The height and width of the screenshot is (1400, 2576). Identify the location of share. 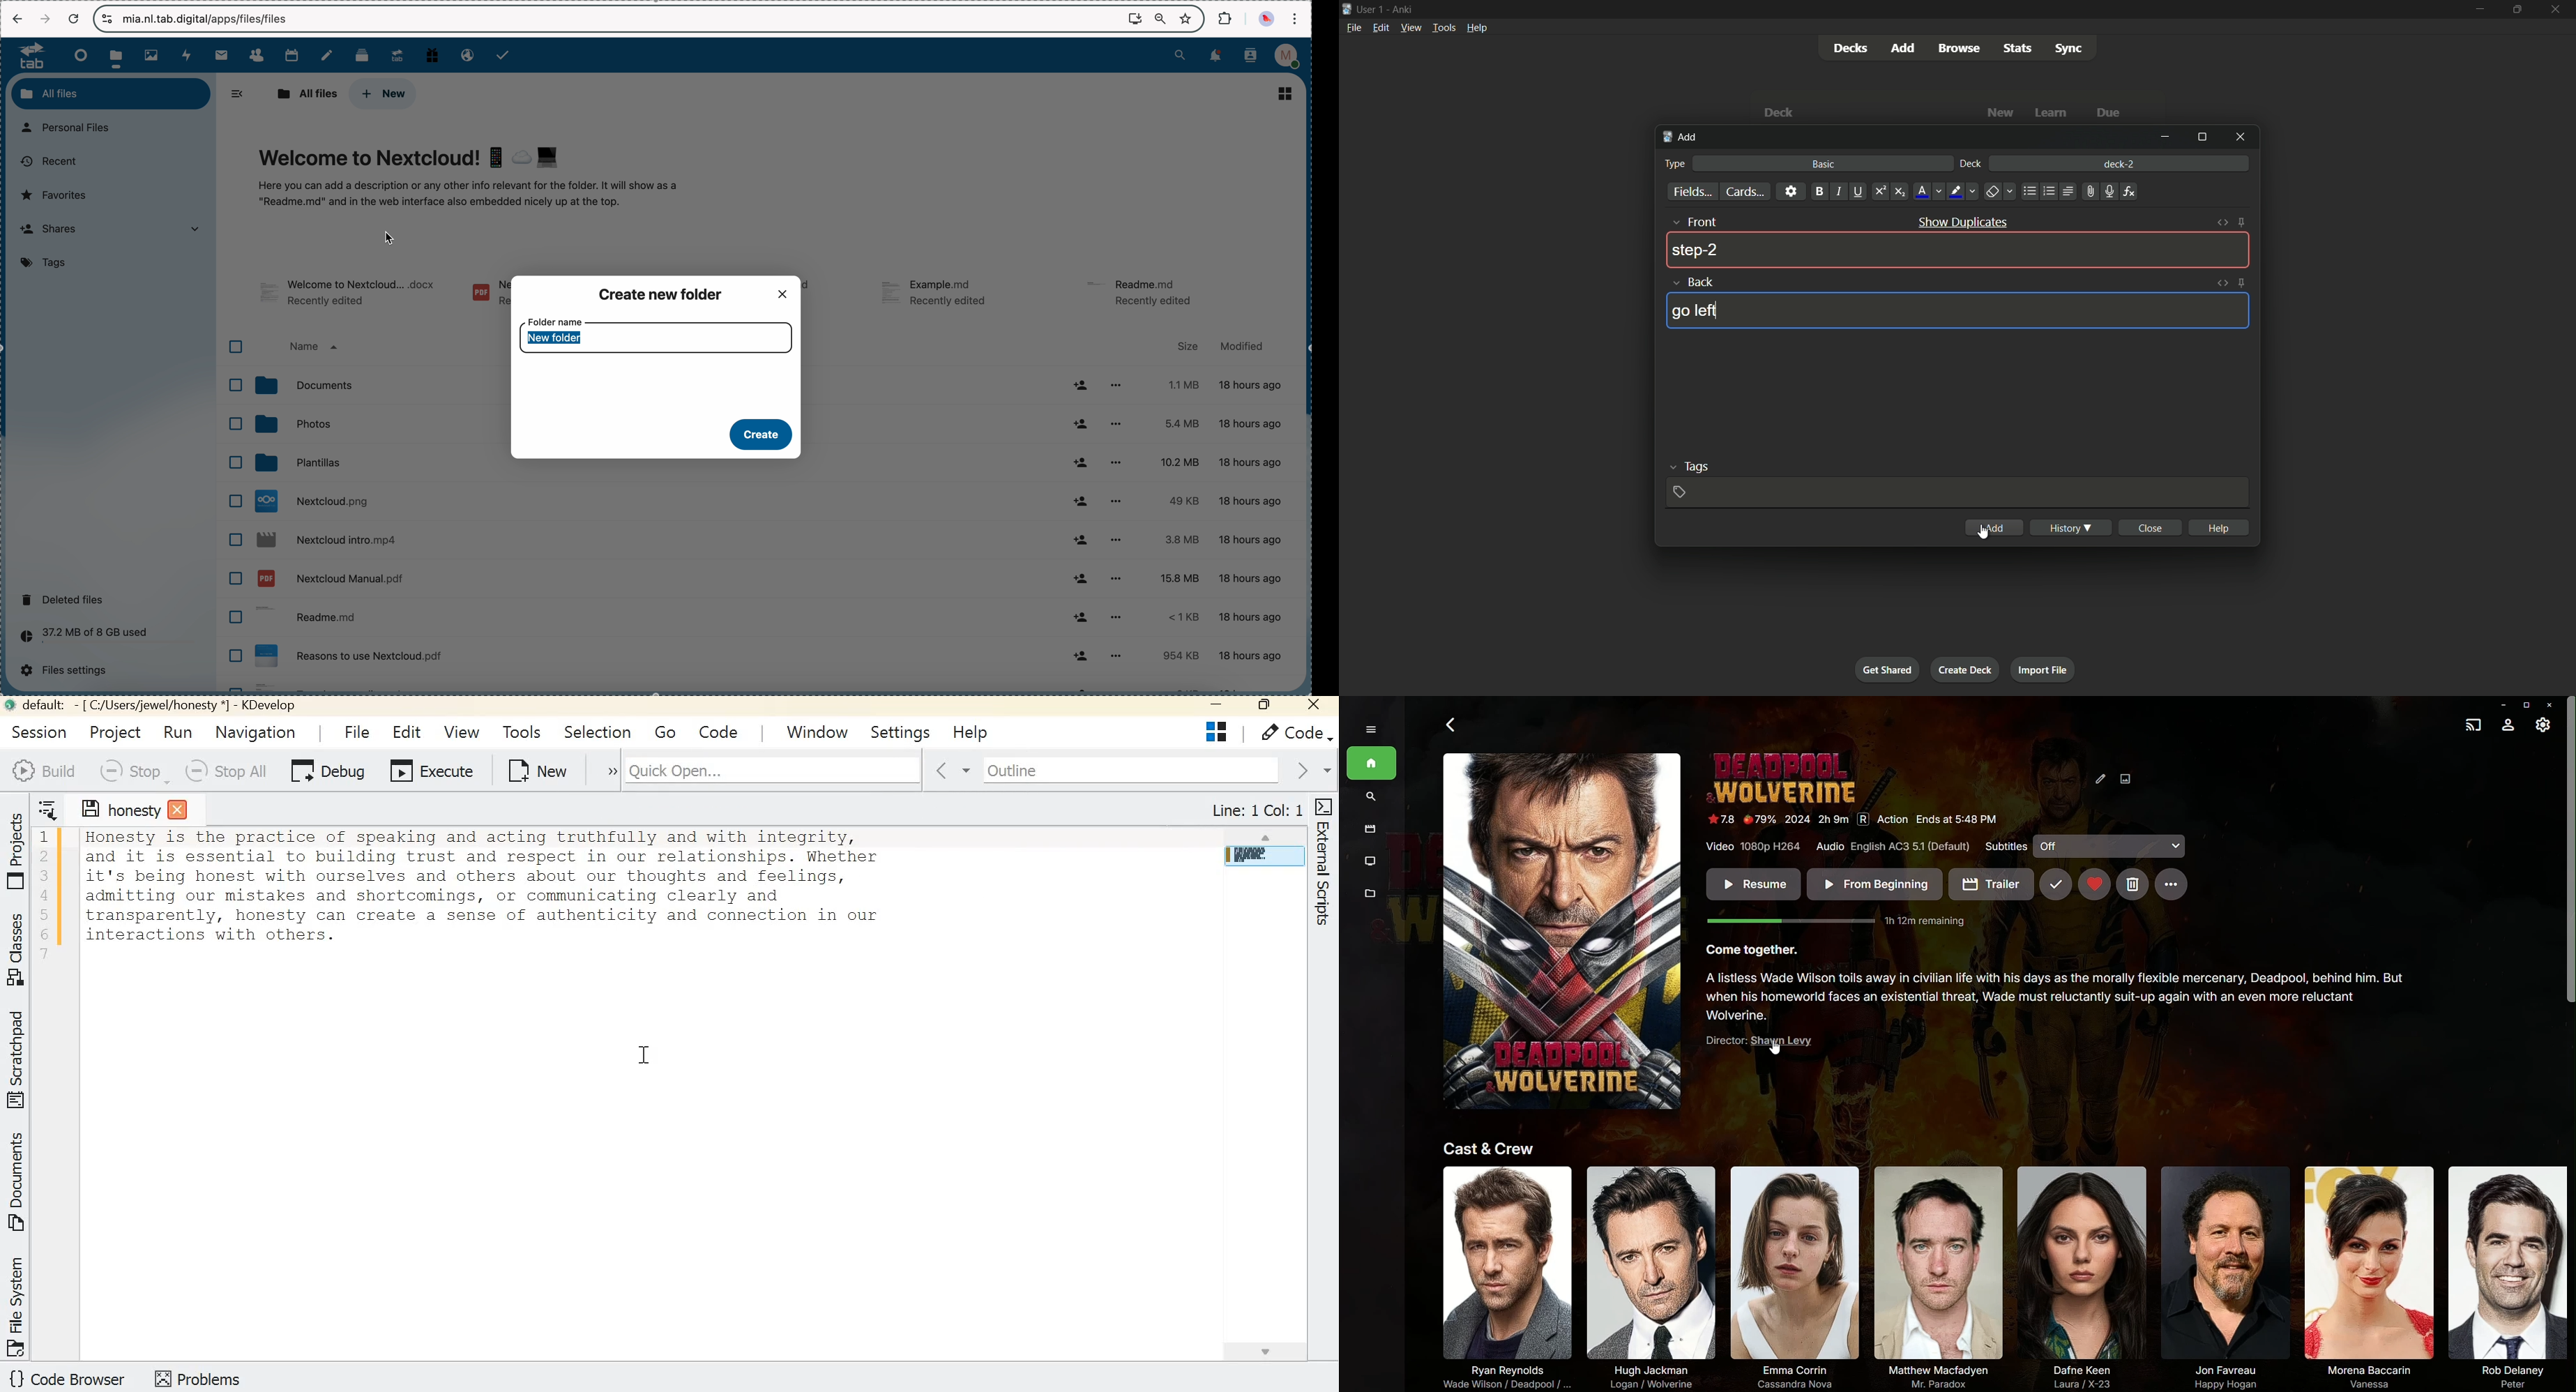
(1082, 425).